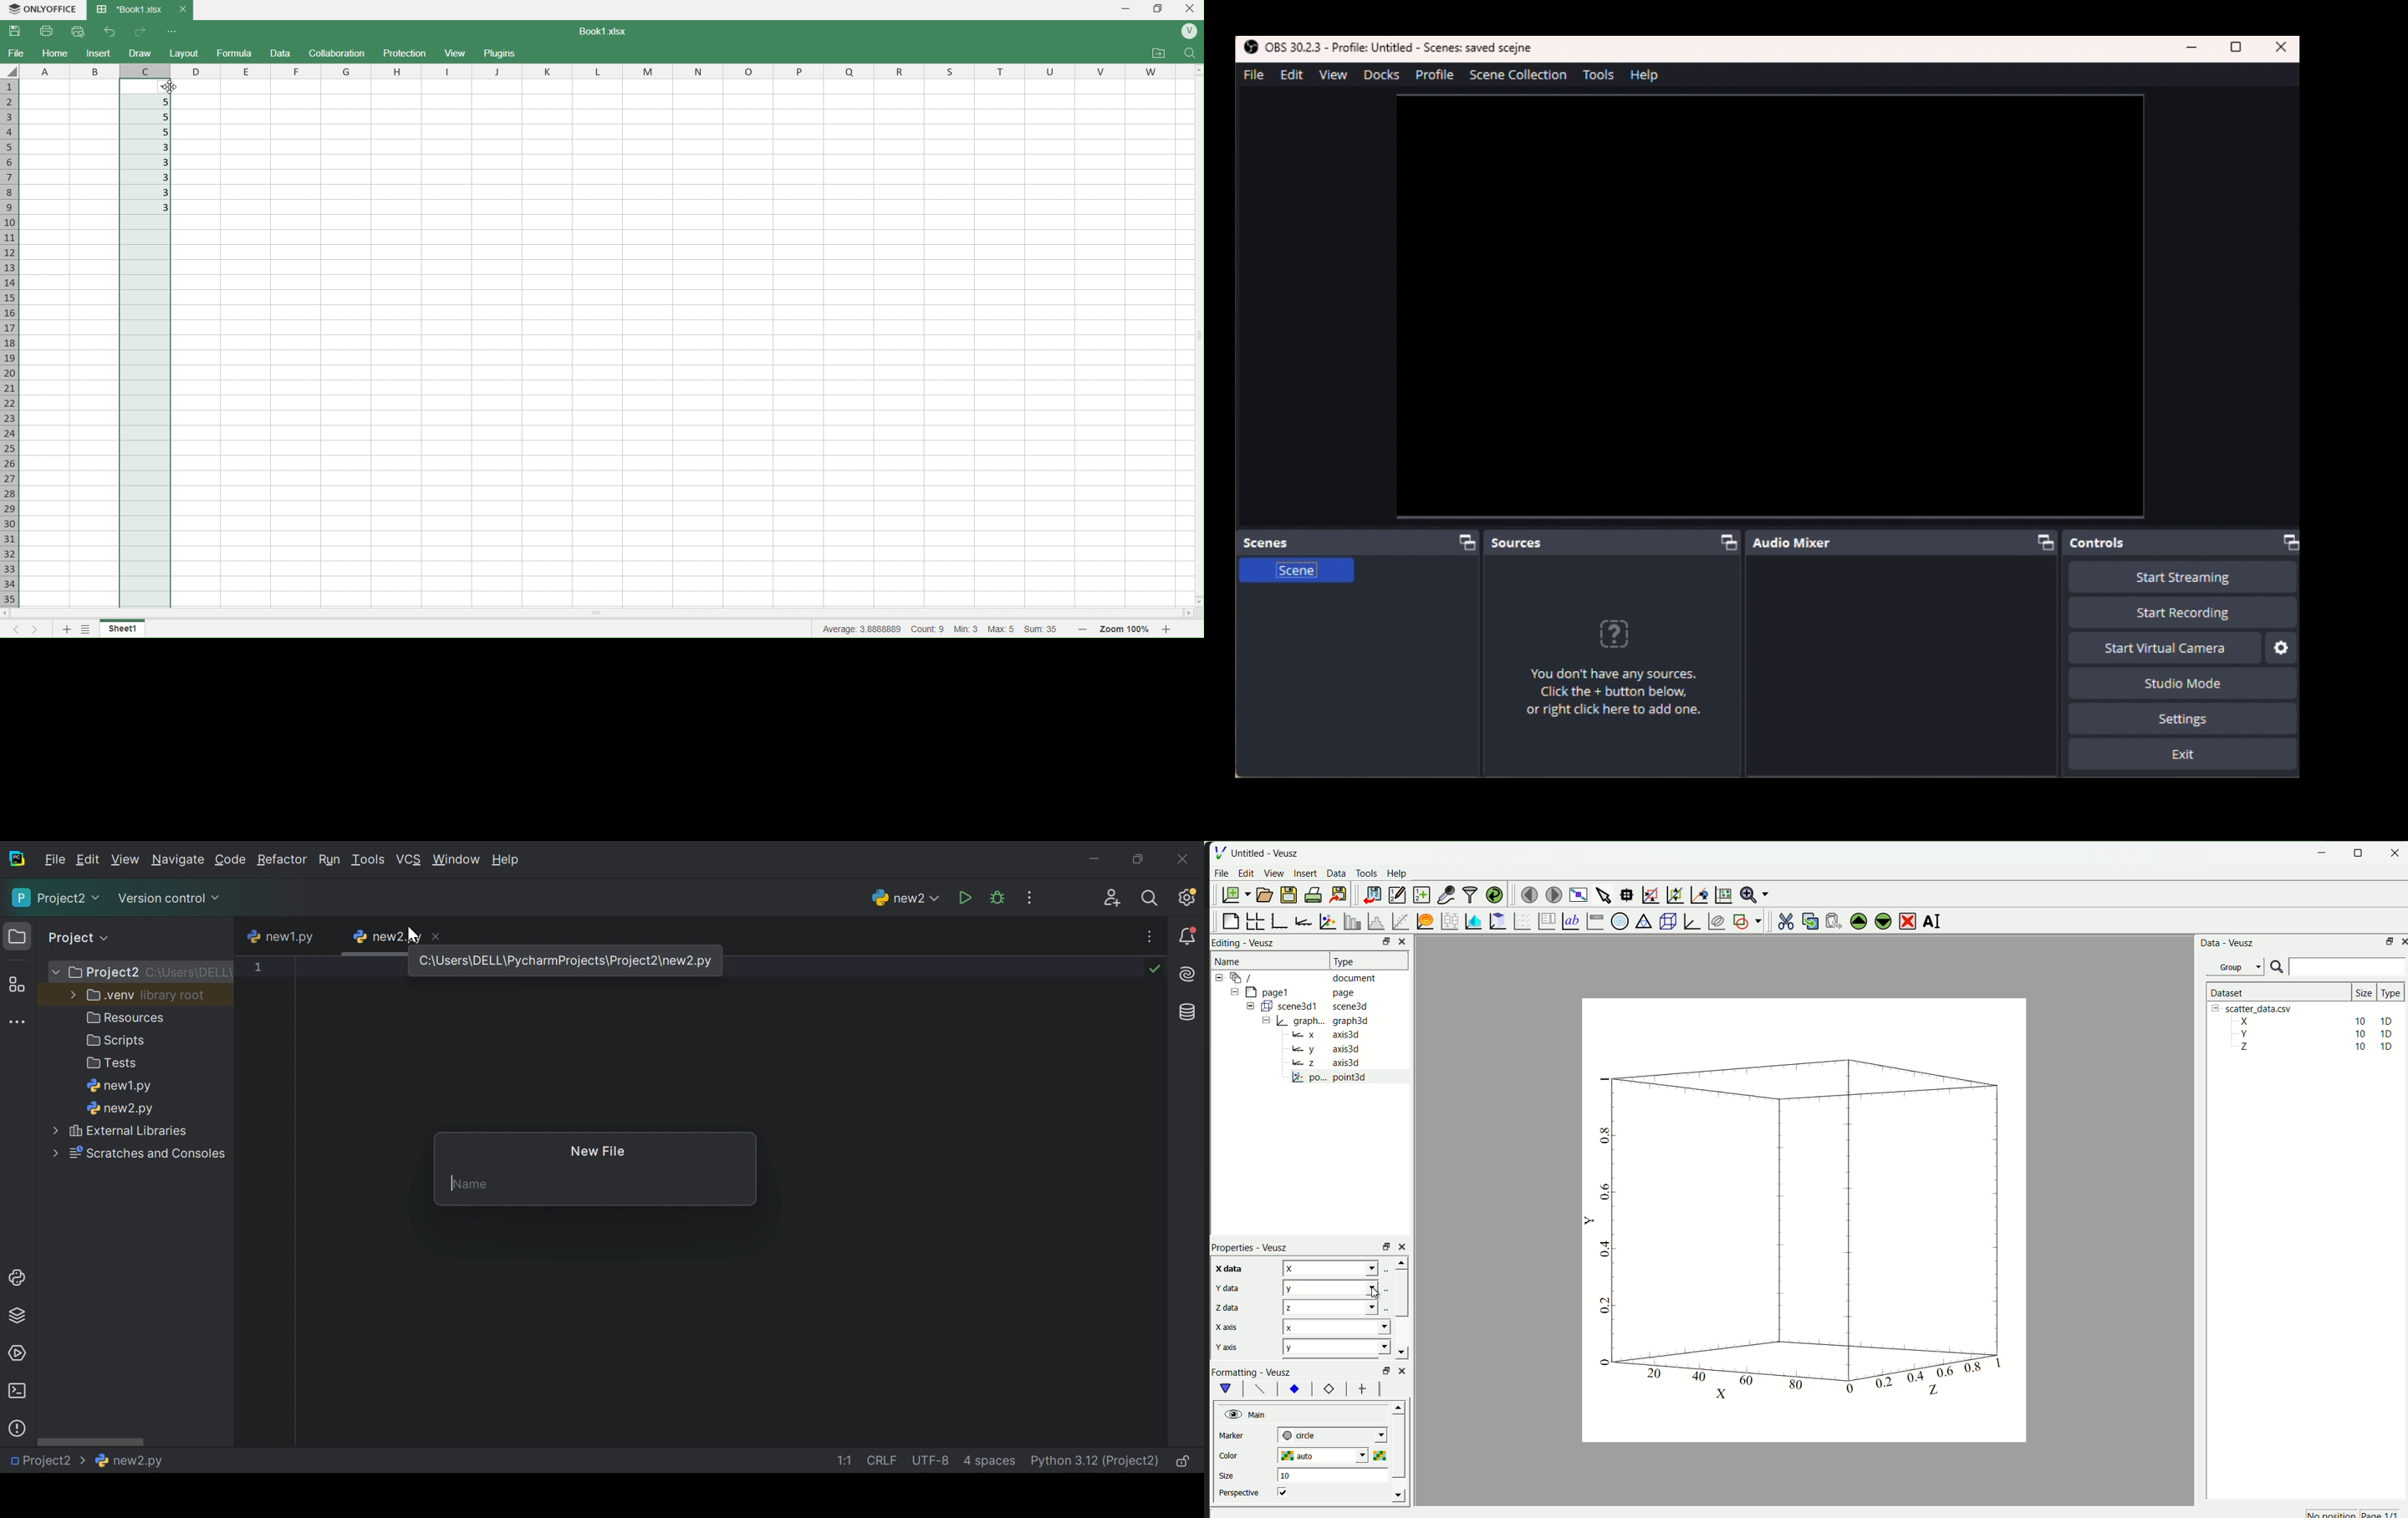 The height and width of the screenshot is (1540, 2408). Describe the element at coordinates (1381, 942) in the screenshot. I see `resize` at that location.